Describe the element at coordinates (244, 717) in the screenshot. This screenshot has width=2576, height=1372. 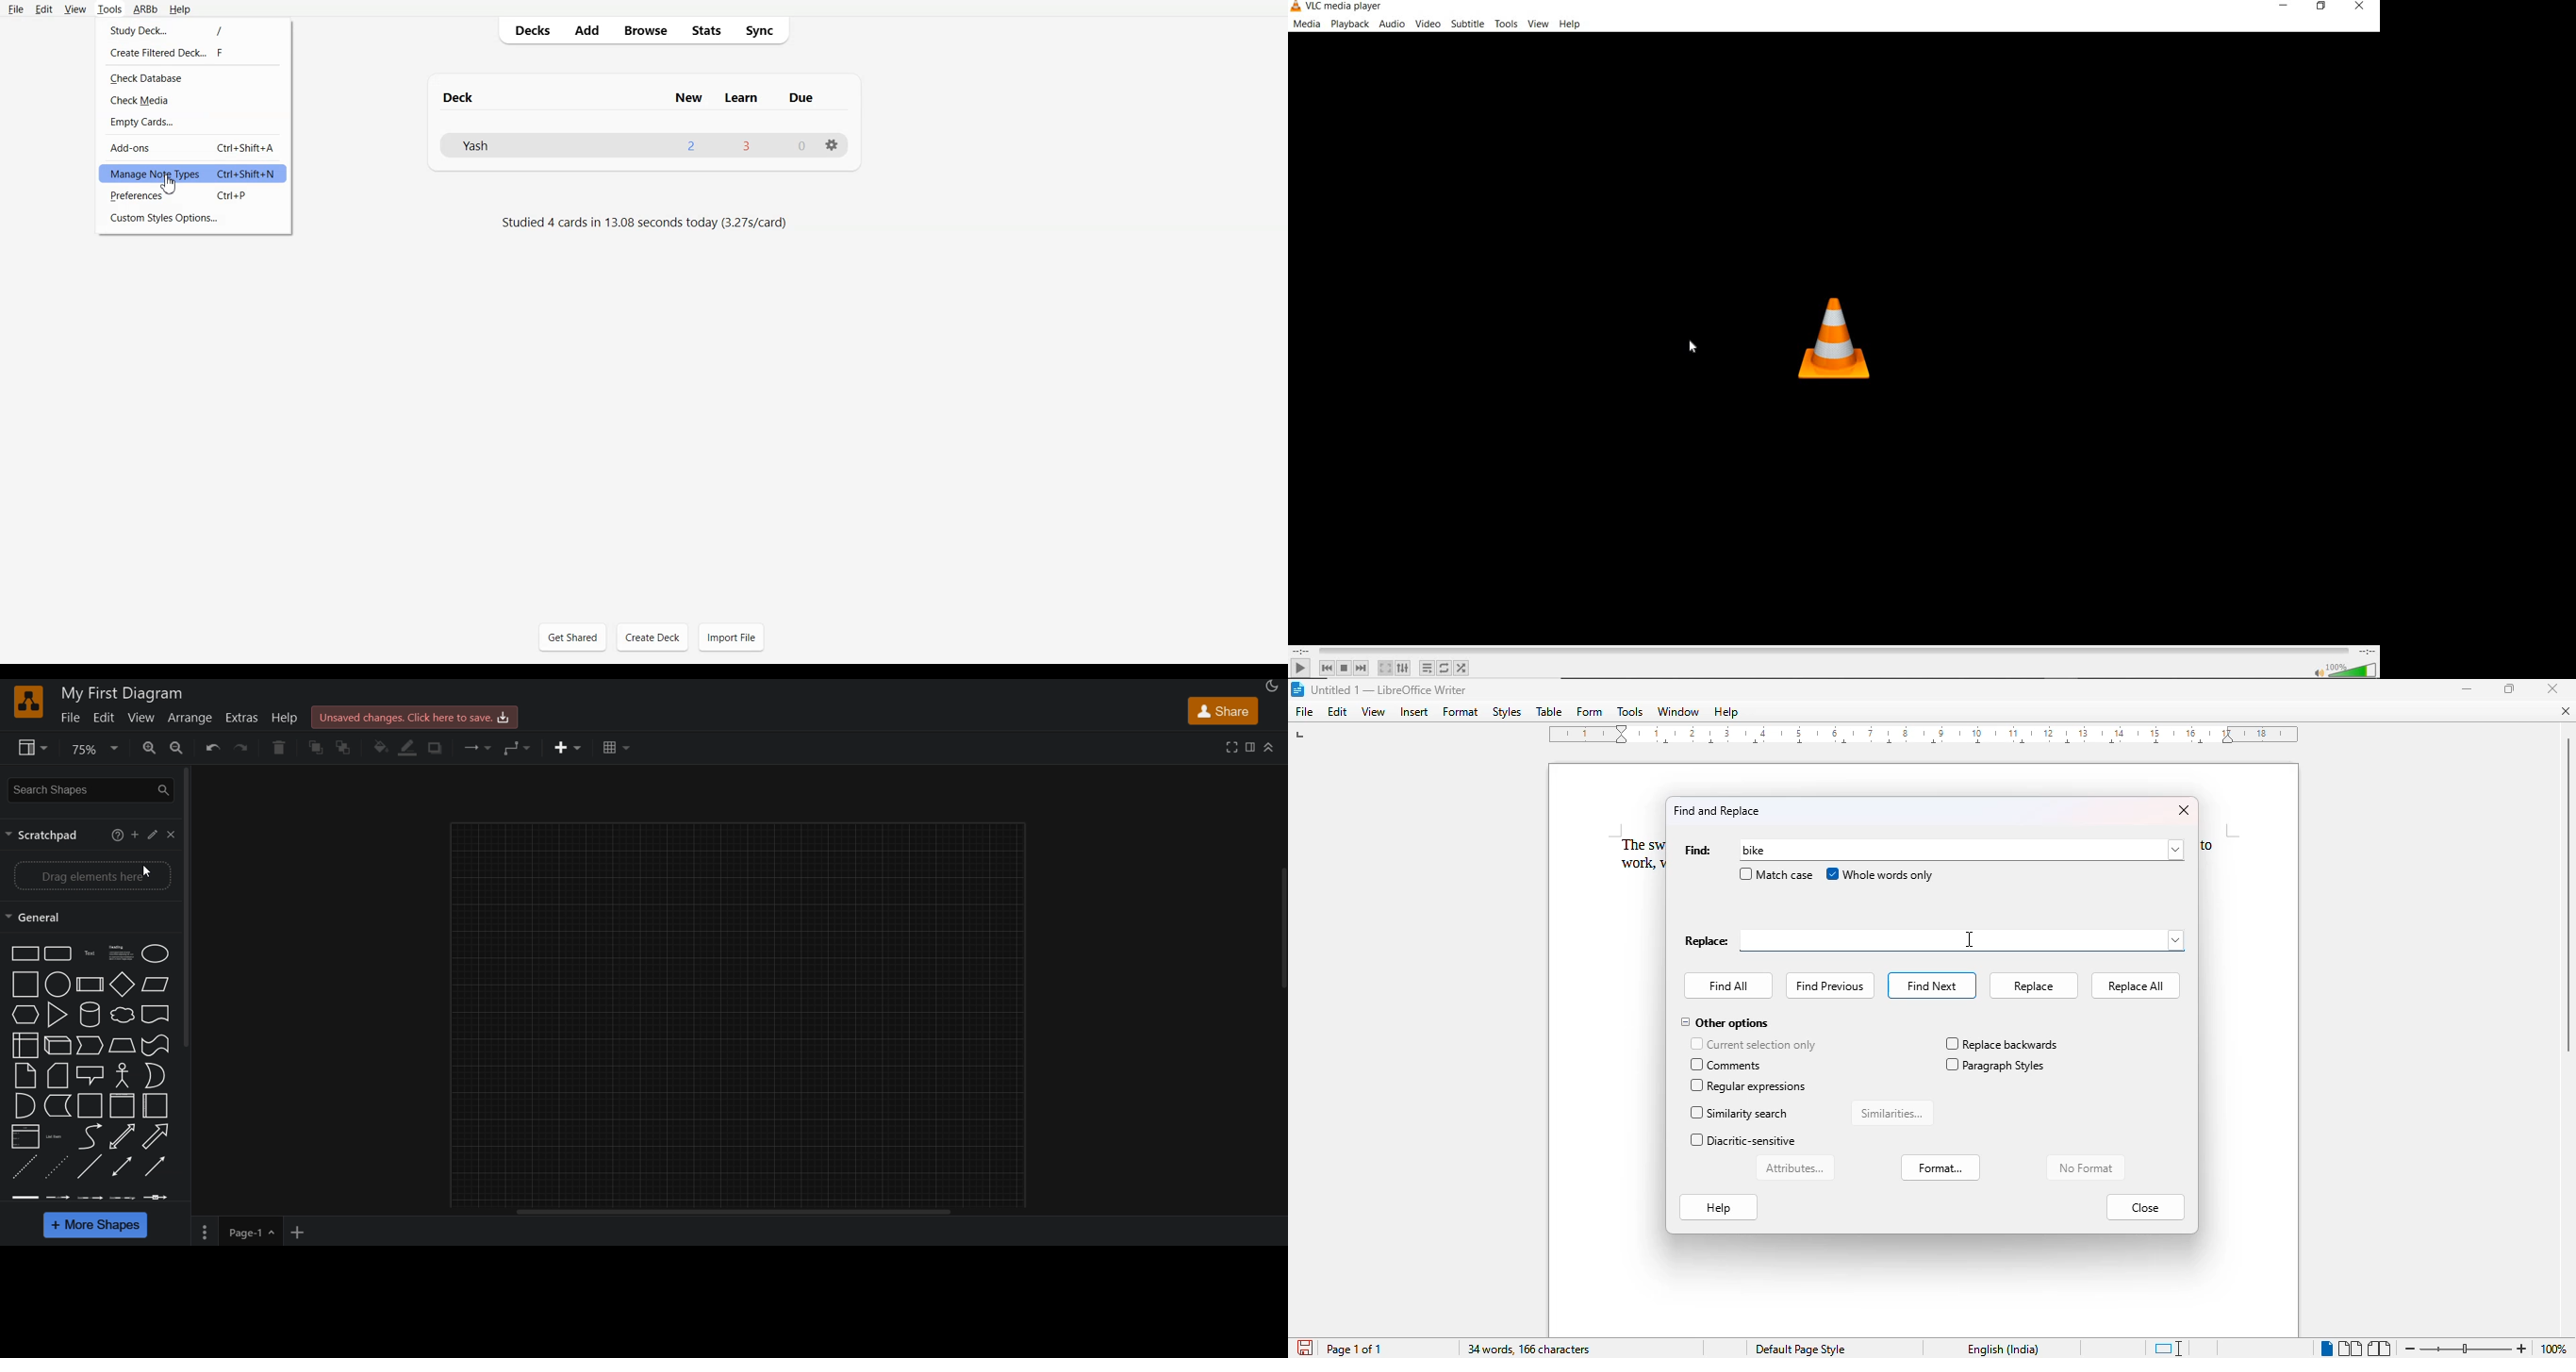
I see `extras` at that location.